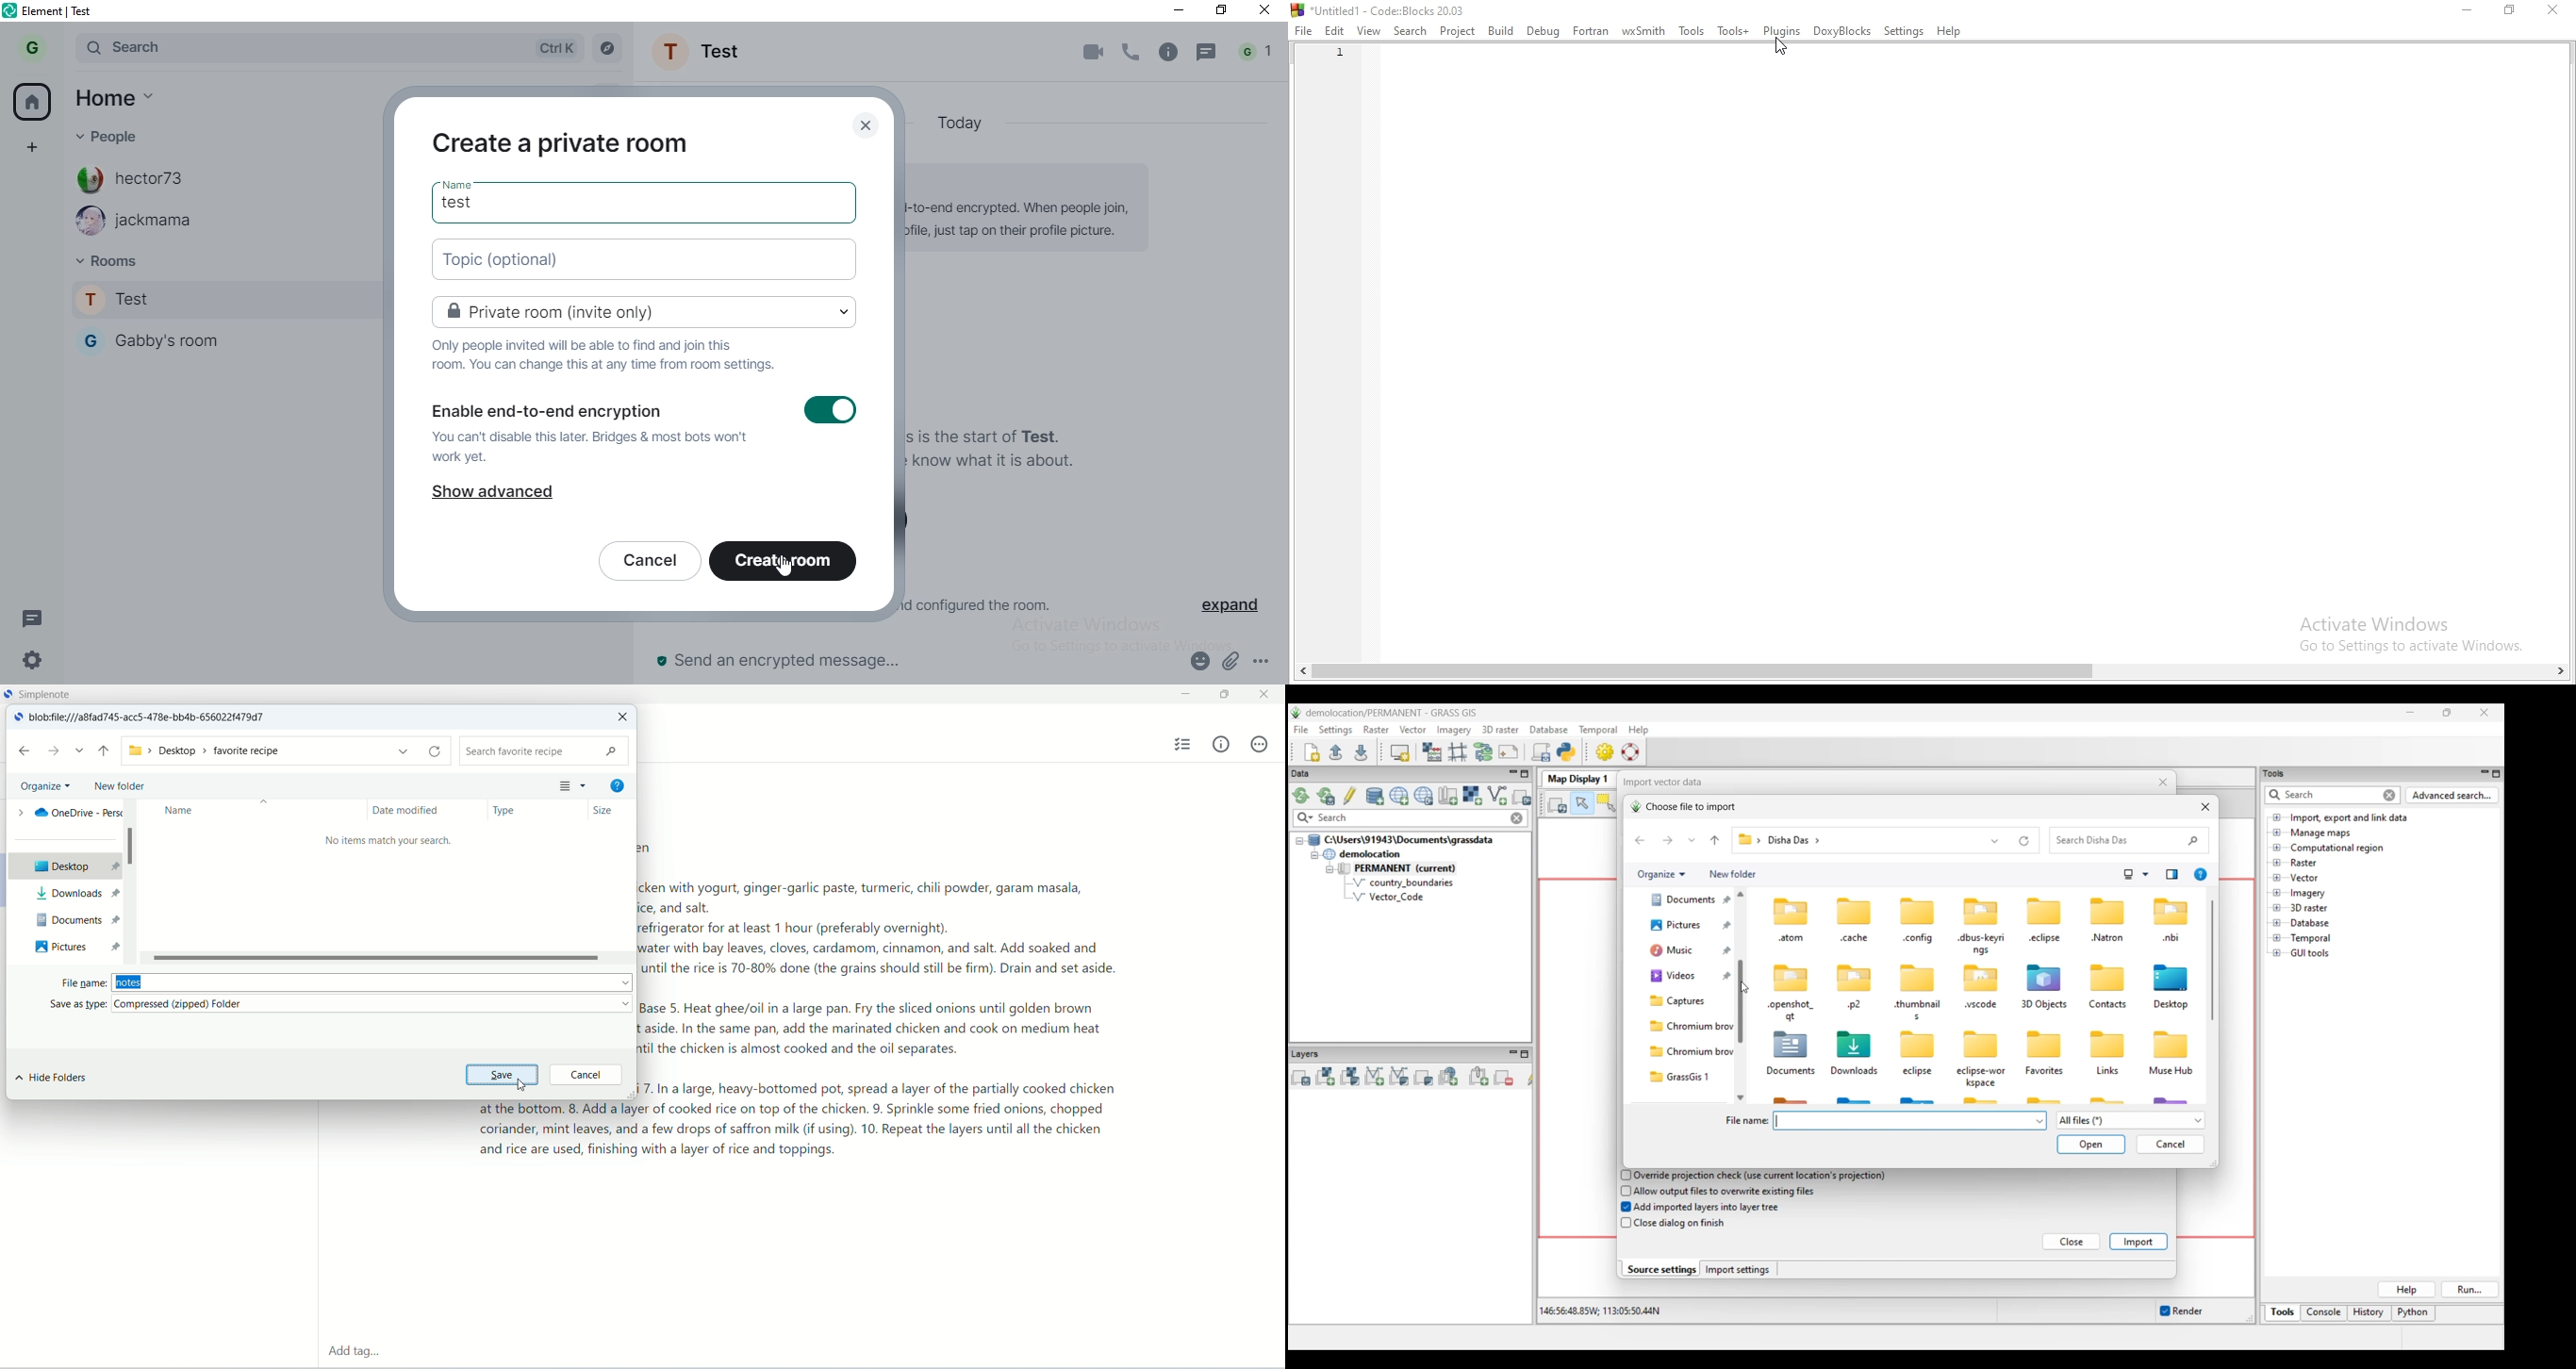 This screenshot has height=1372, width=2576. Describe the element at coordinates (179, 810) in the screenshot. I see `name` at that location.